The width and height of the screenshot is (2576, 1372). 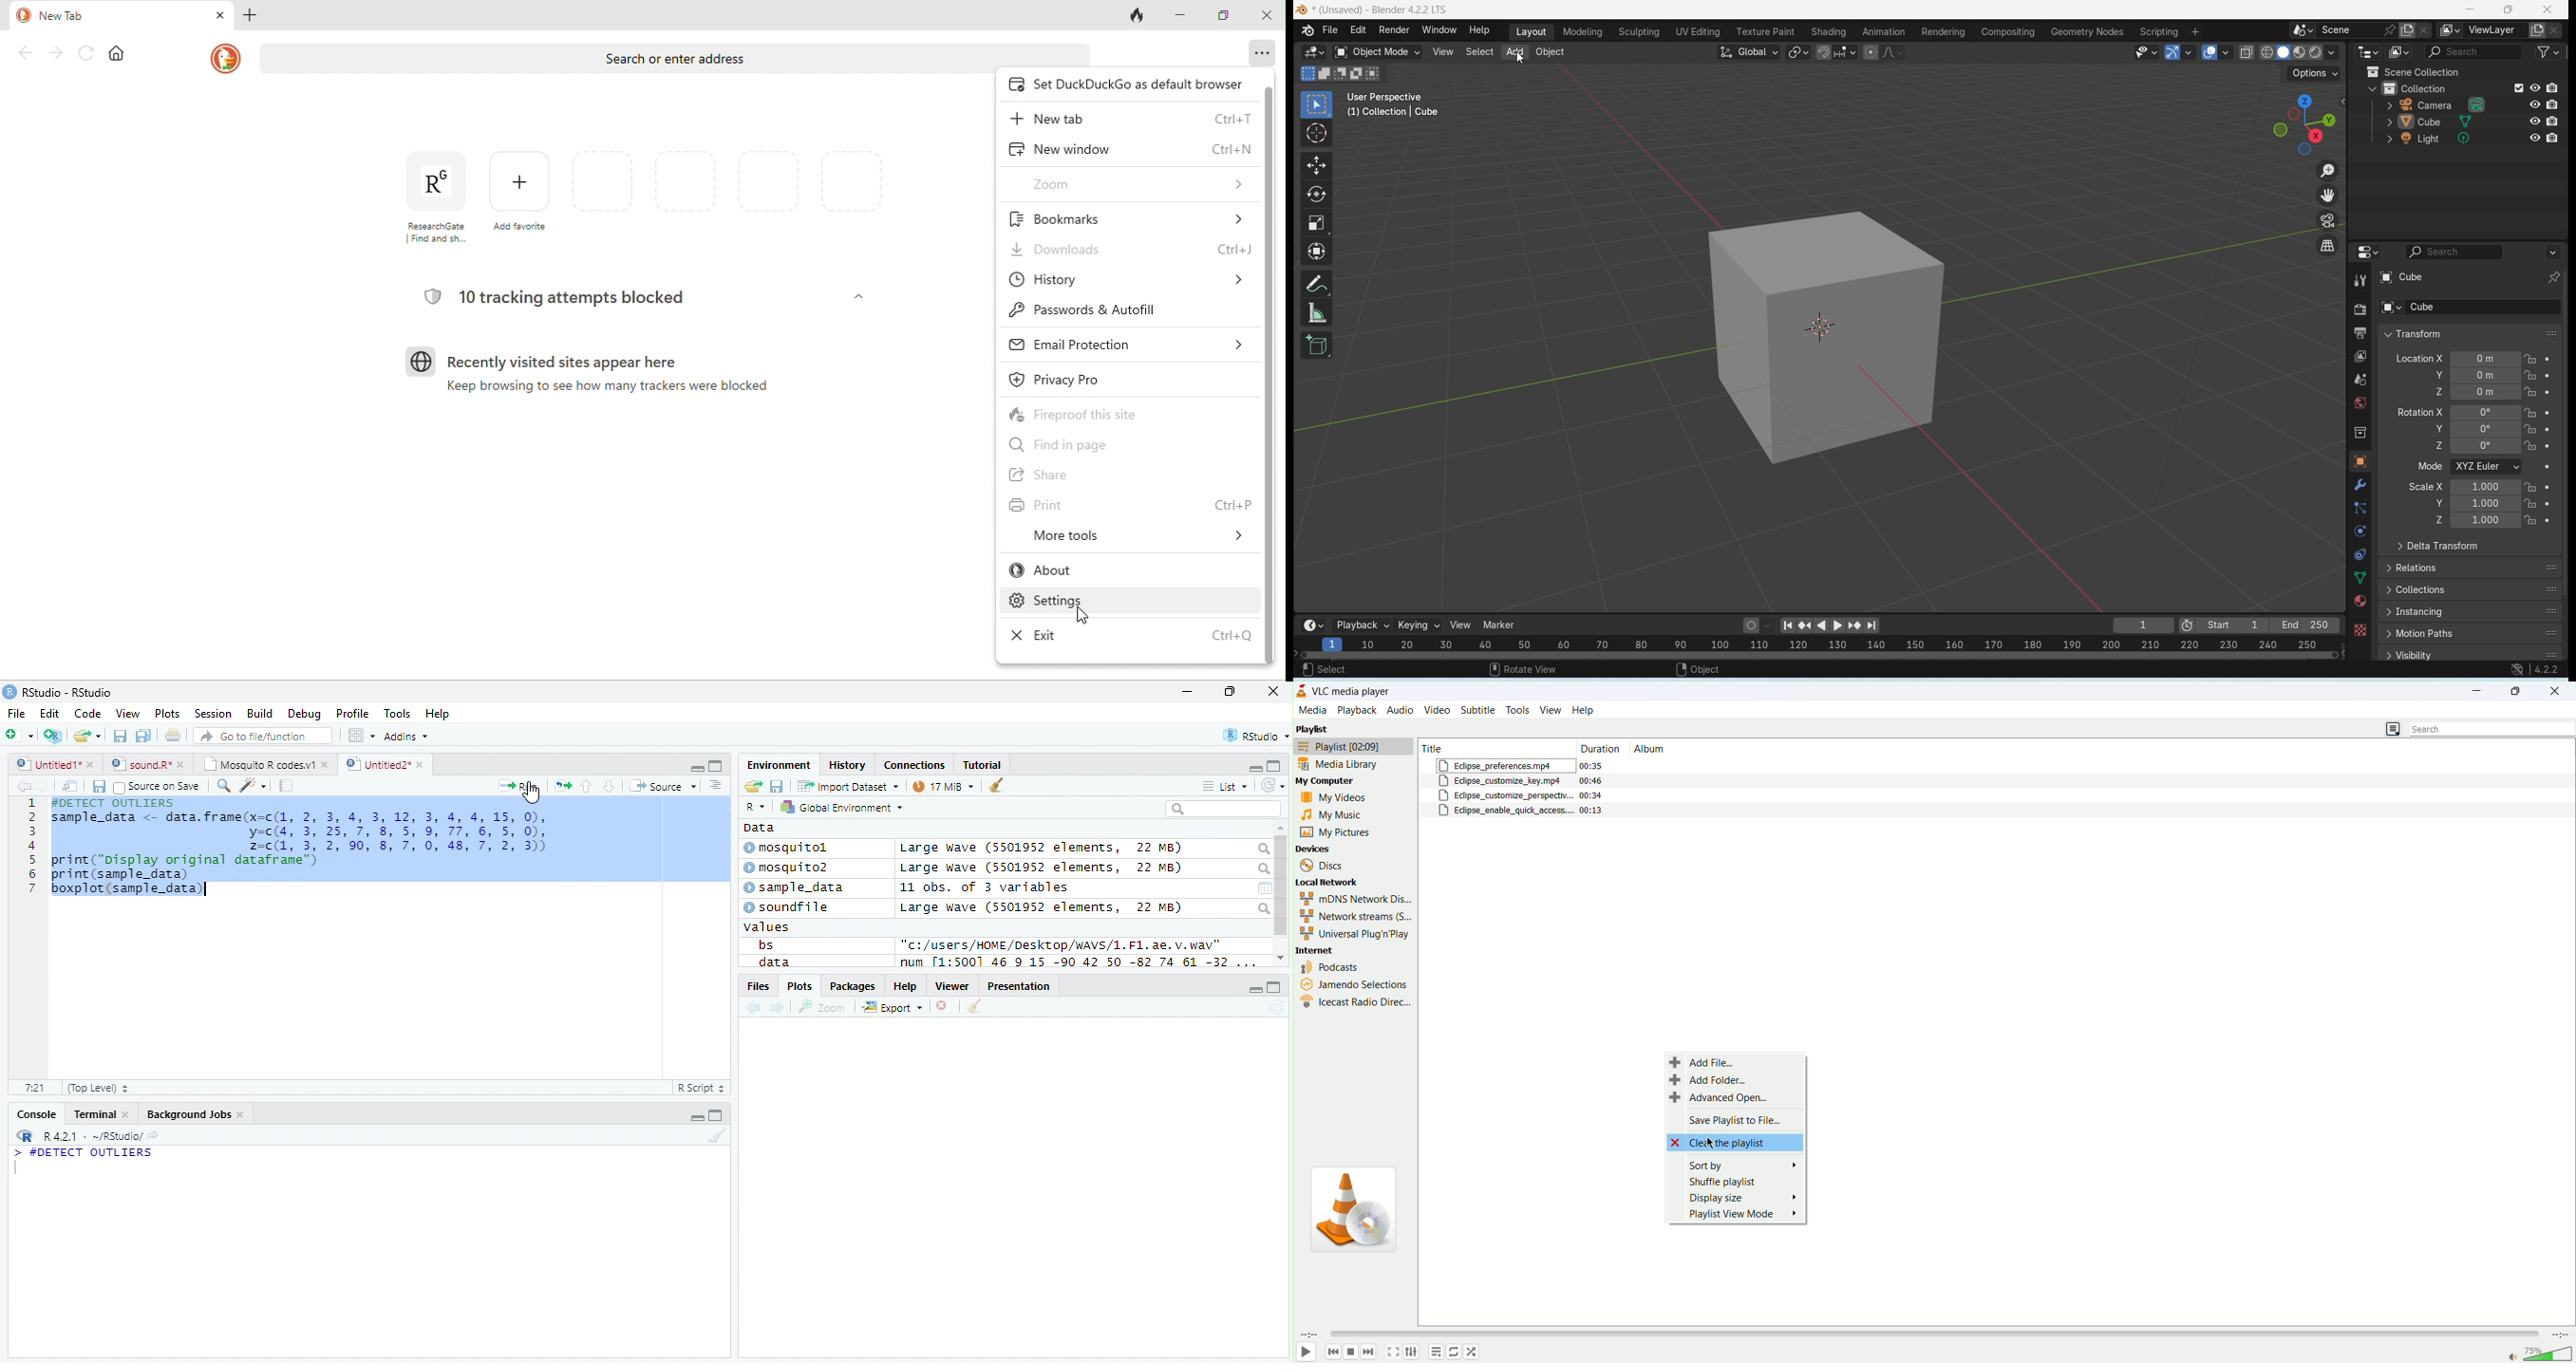 I want to click on sound.R*, so click(x=145, y=763).